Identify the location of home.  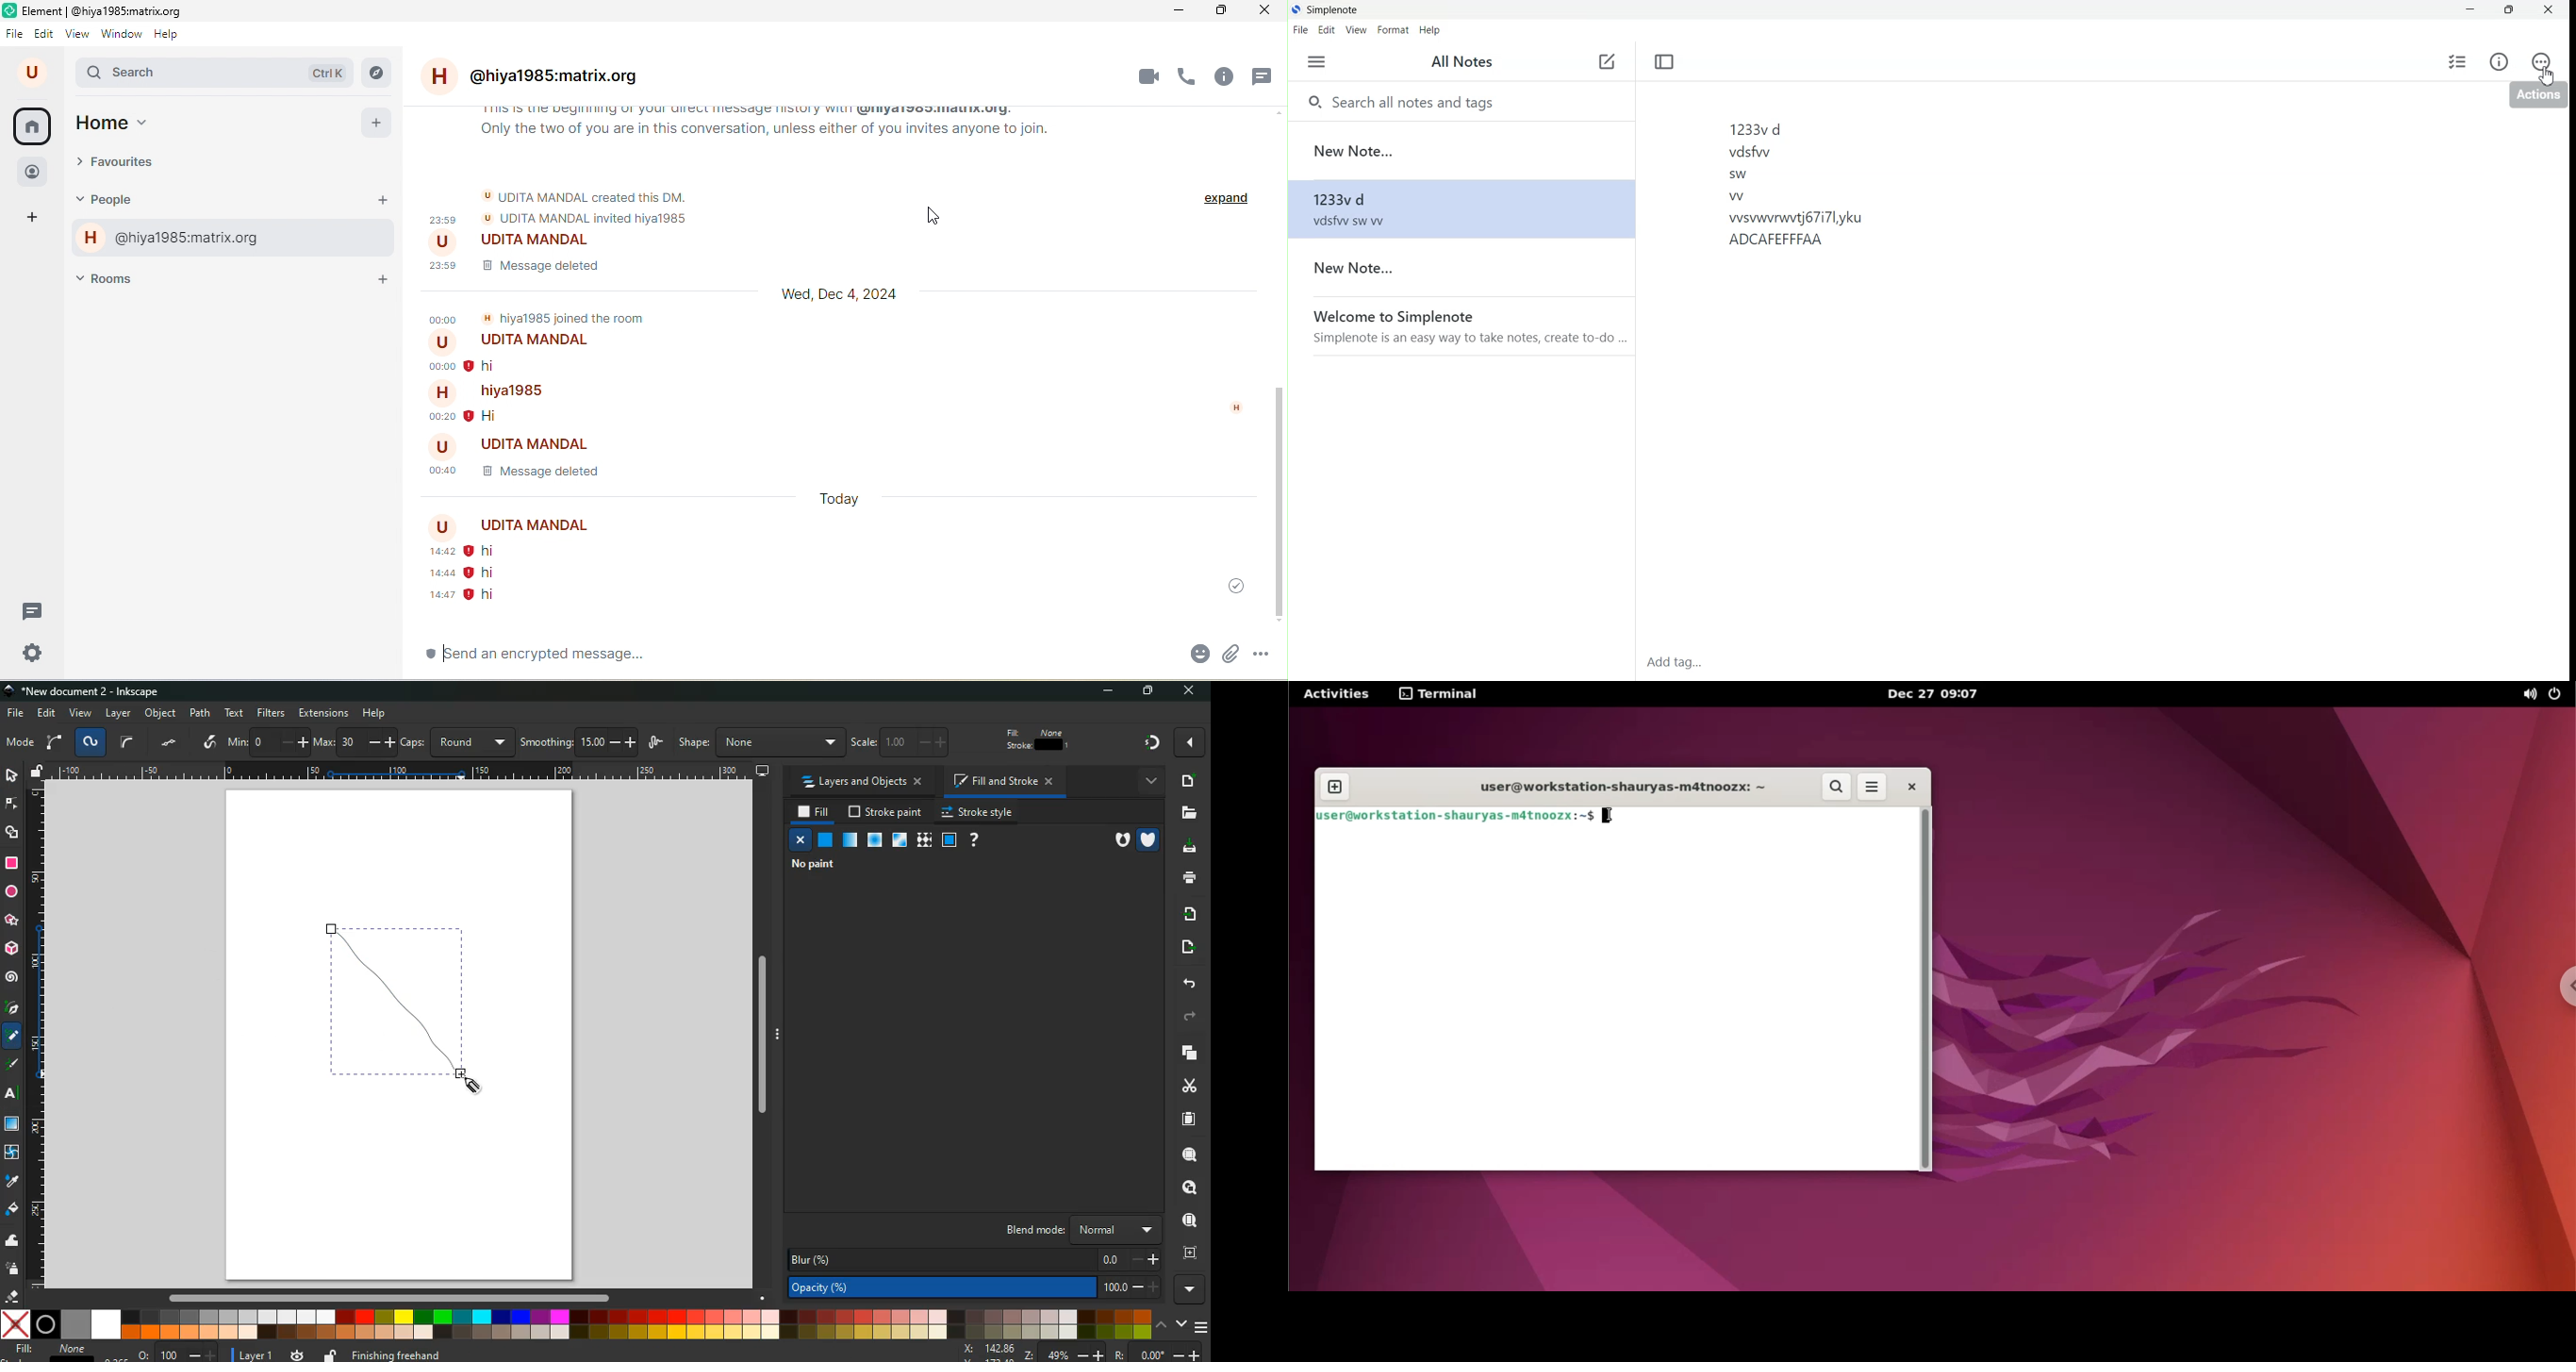
(32, 126).